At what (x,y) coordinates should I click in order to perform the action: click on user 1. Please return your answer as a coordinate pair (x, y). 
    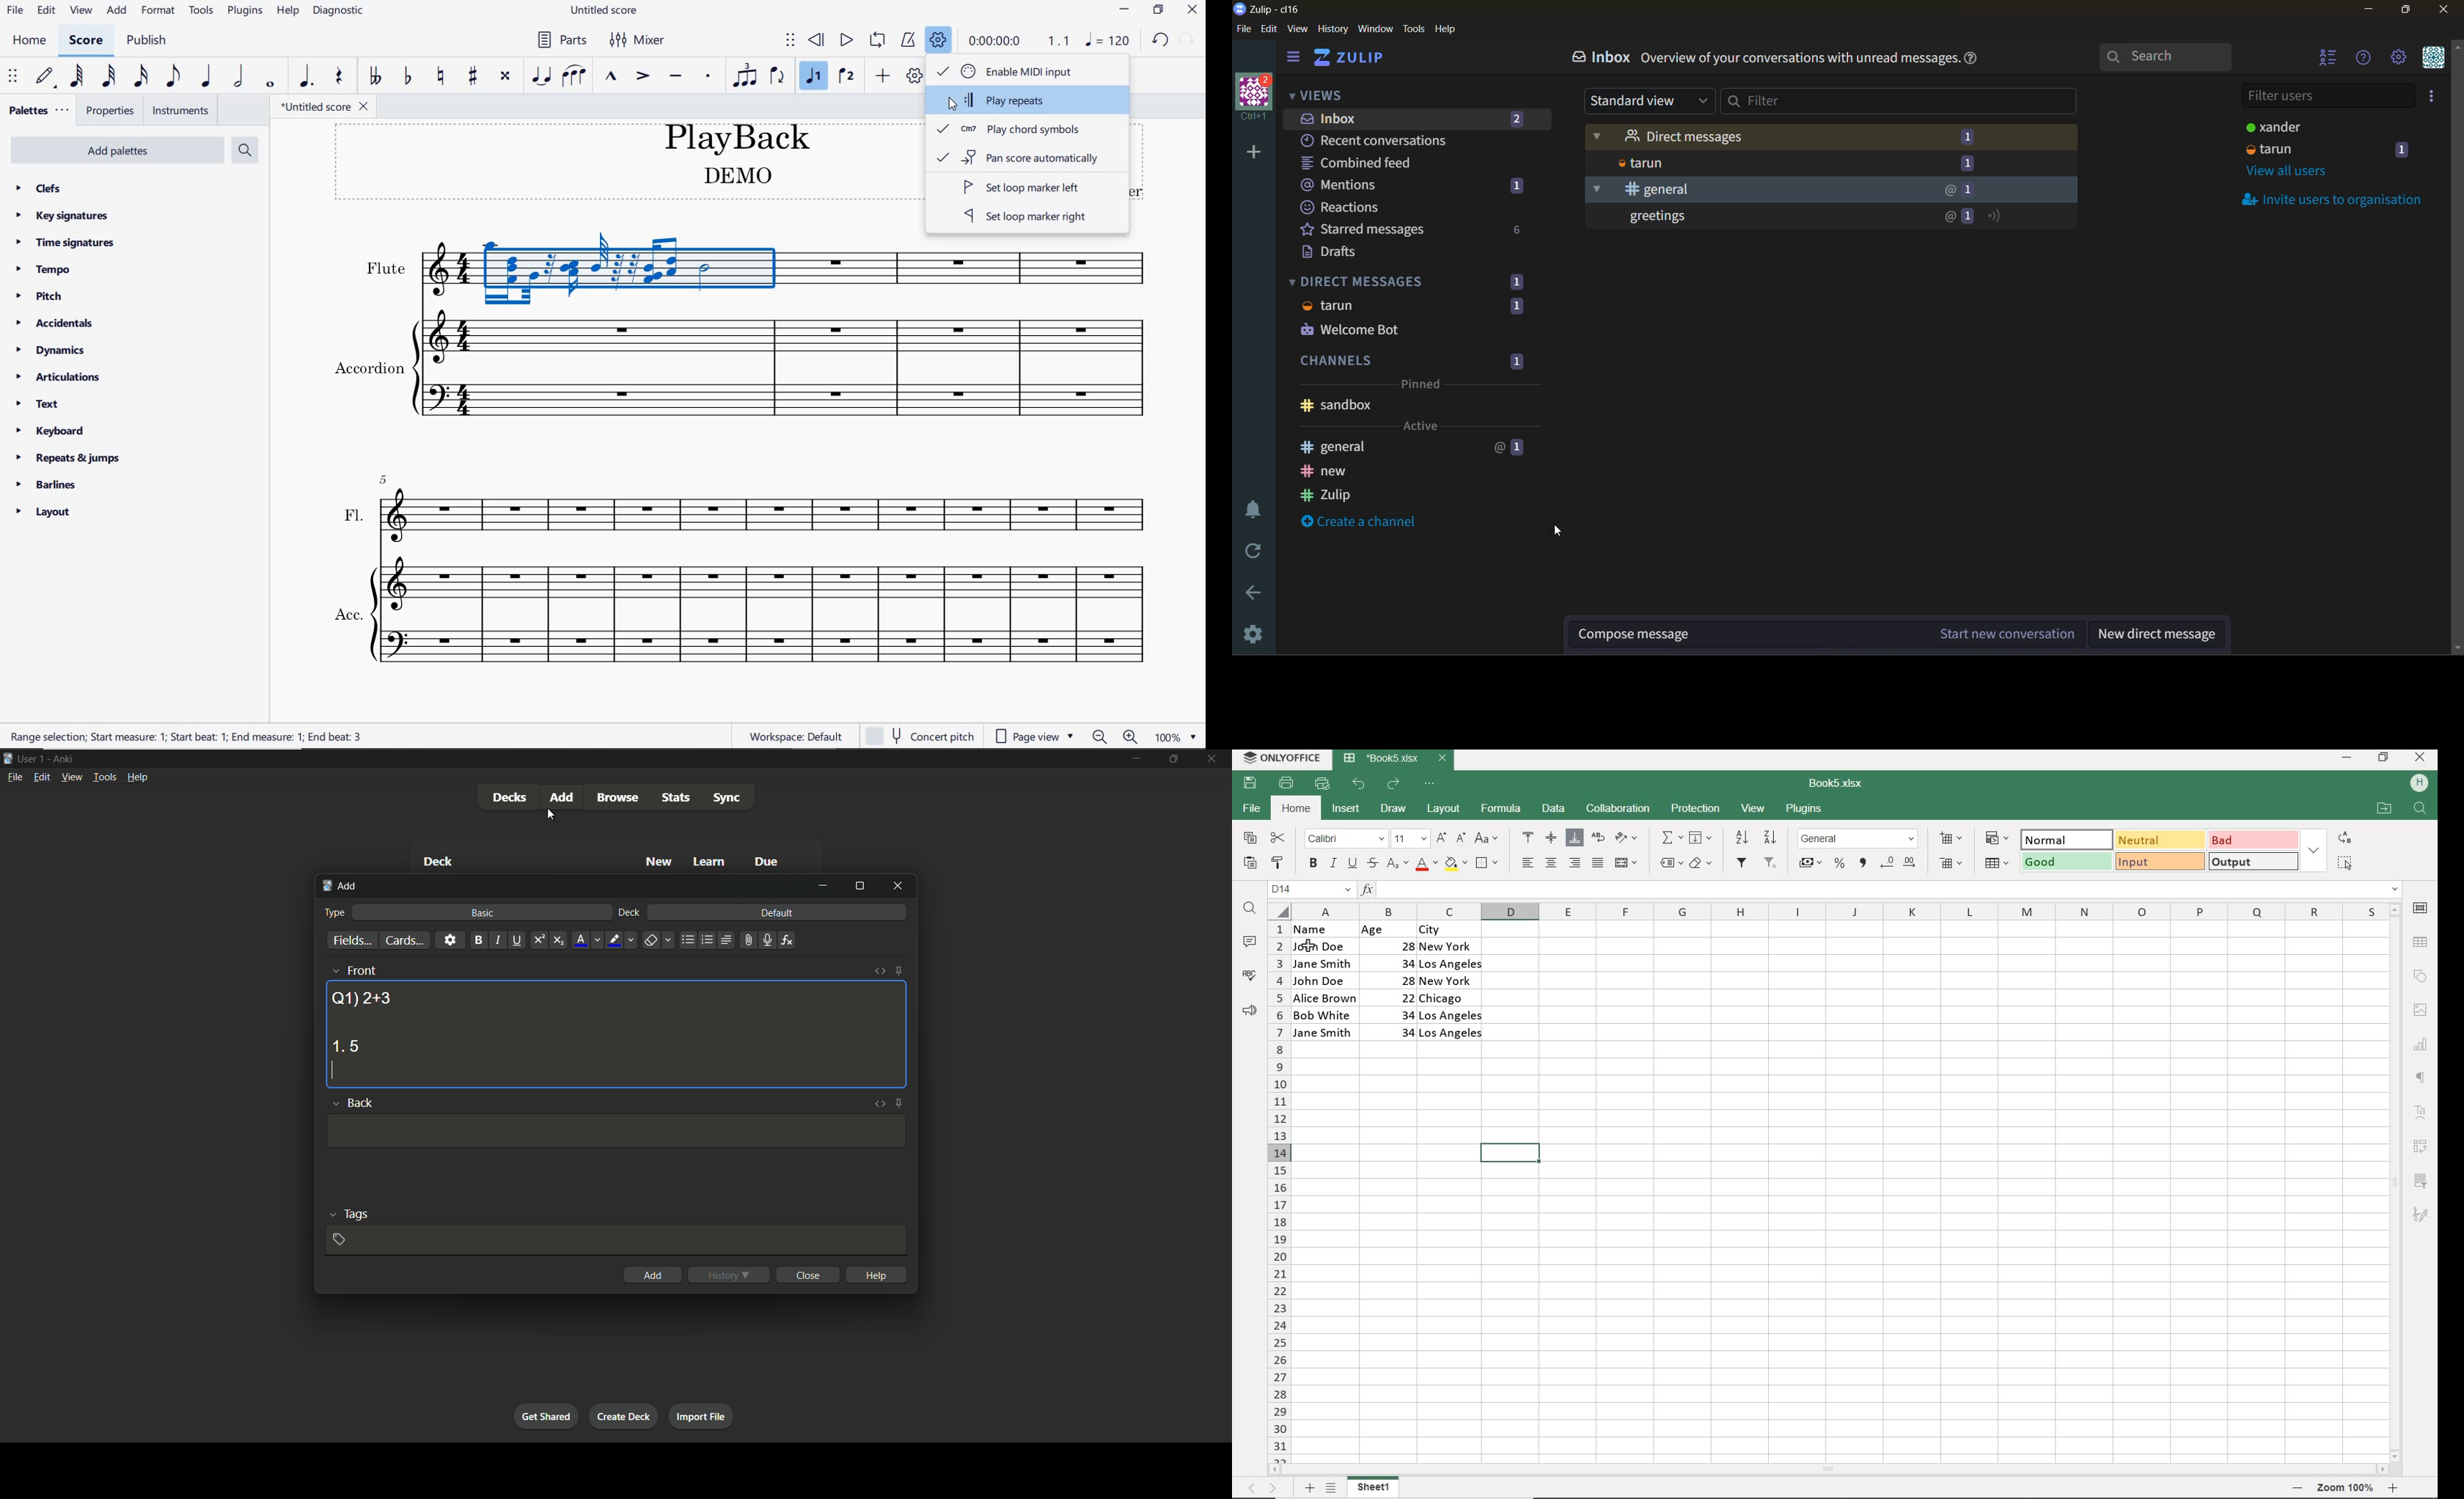
    Looking at the image, I should click on (31, 757).